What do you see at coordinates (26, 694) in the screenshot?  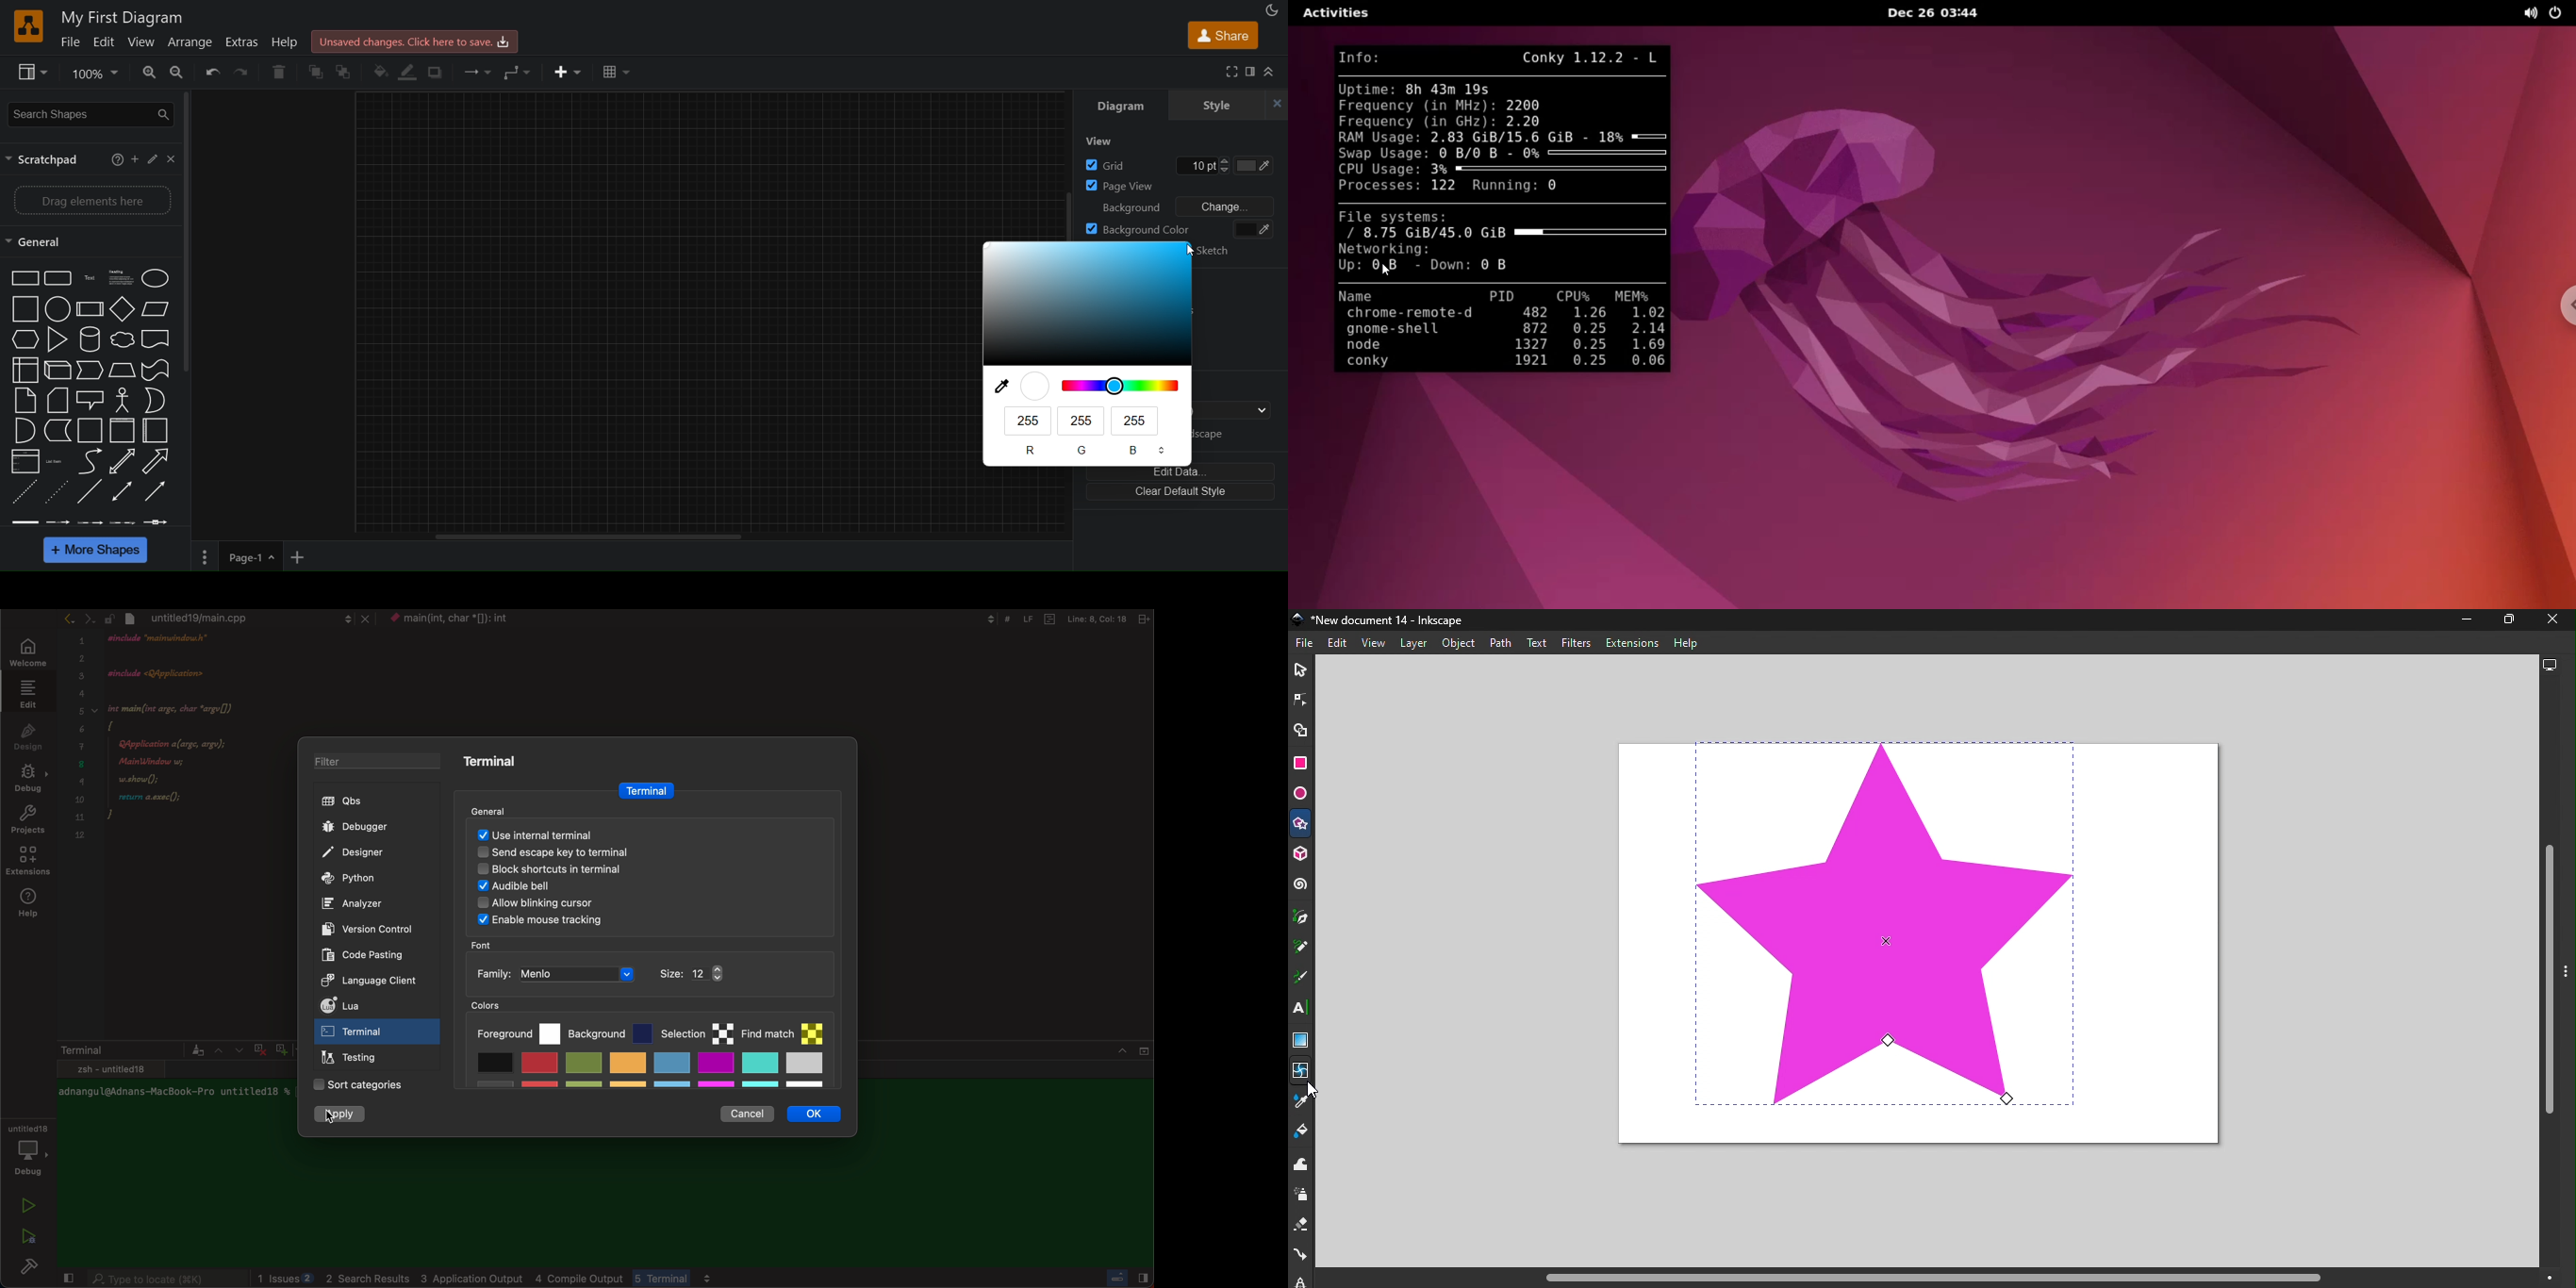 I see `edit` at bounding box center [26, 694].